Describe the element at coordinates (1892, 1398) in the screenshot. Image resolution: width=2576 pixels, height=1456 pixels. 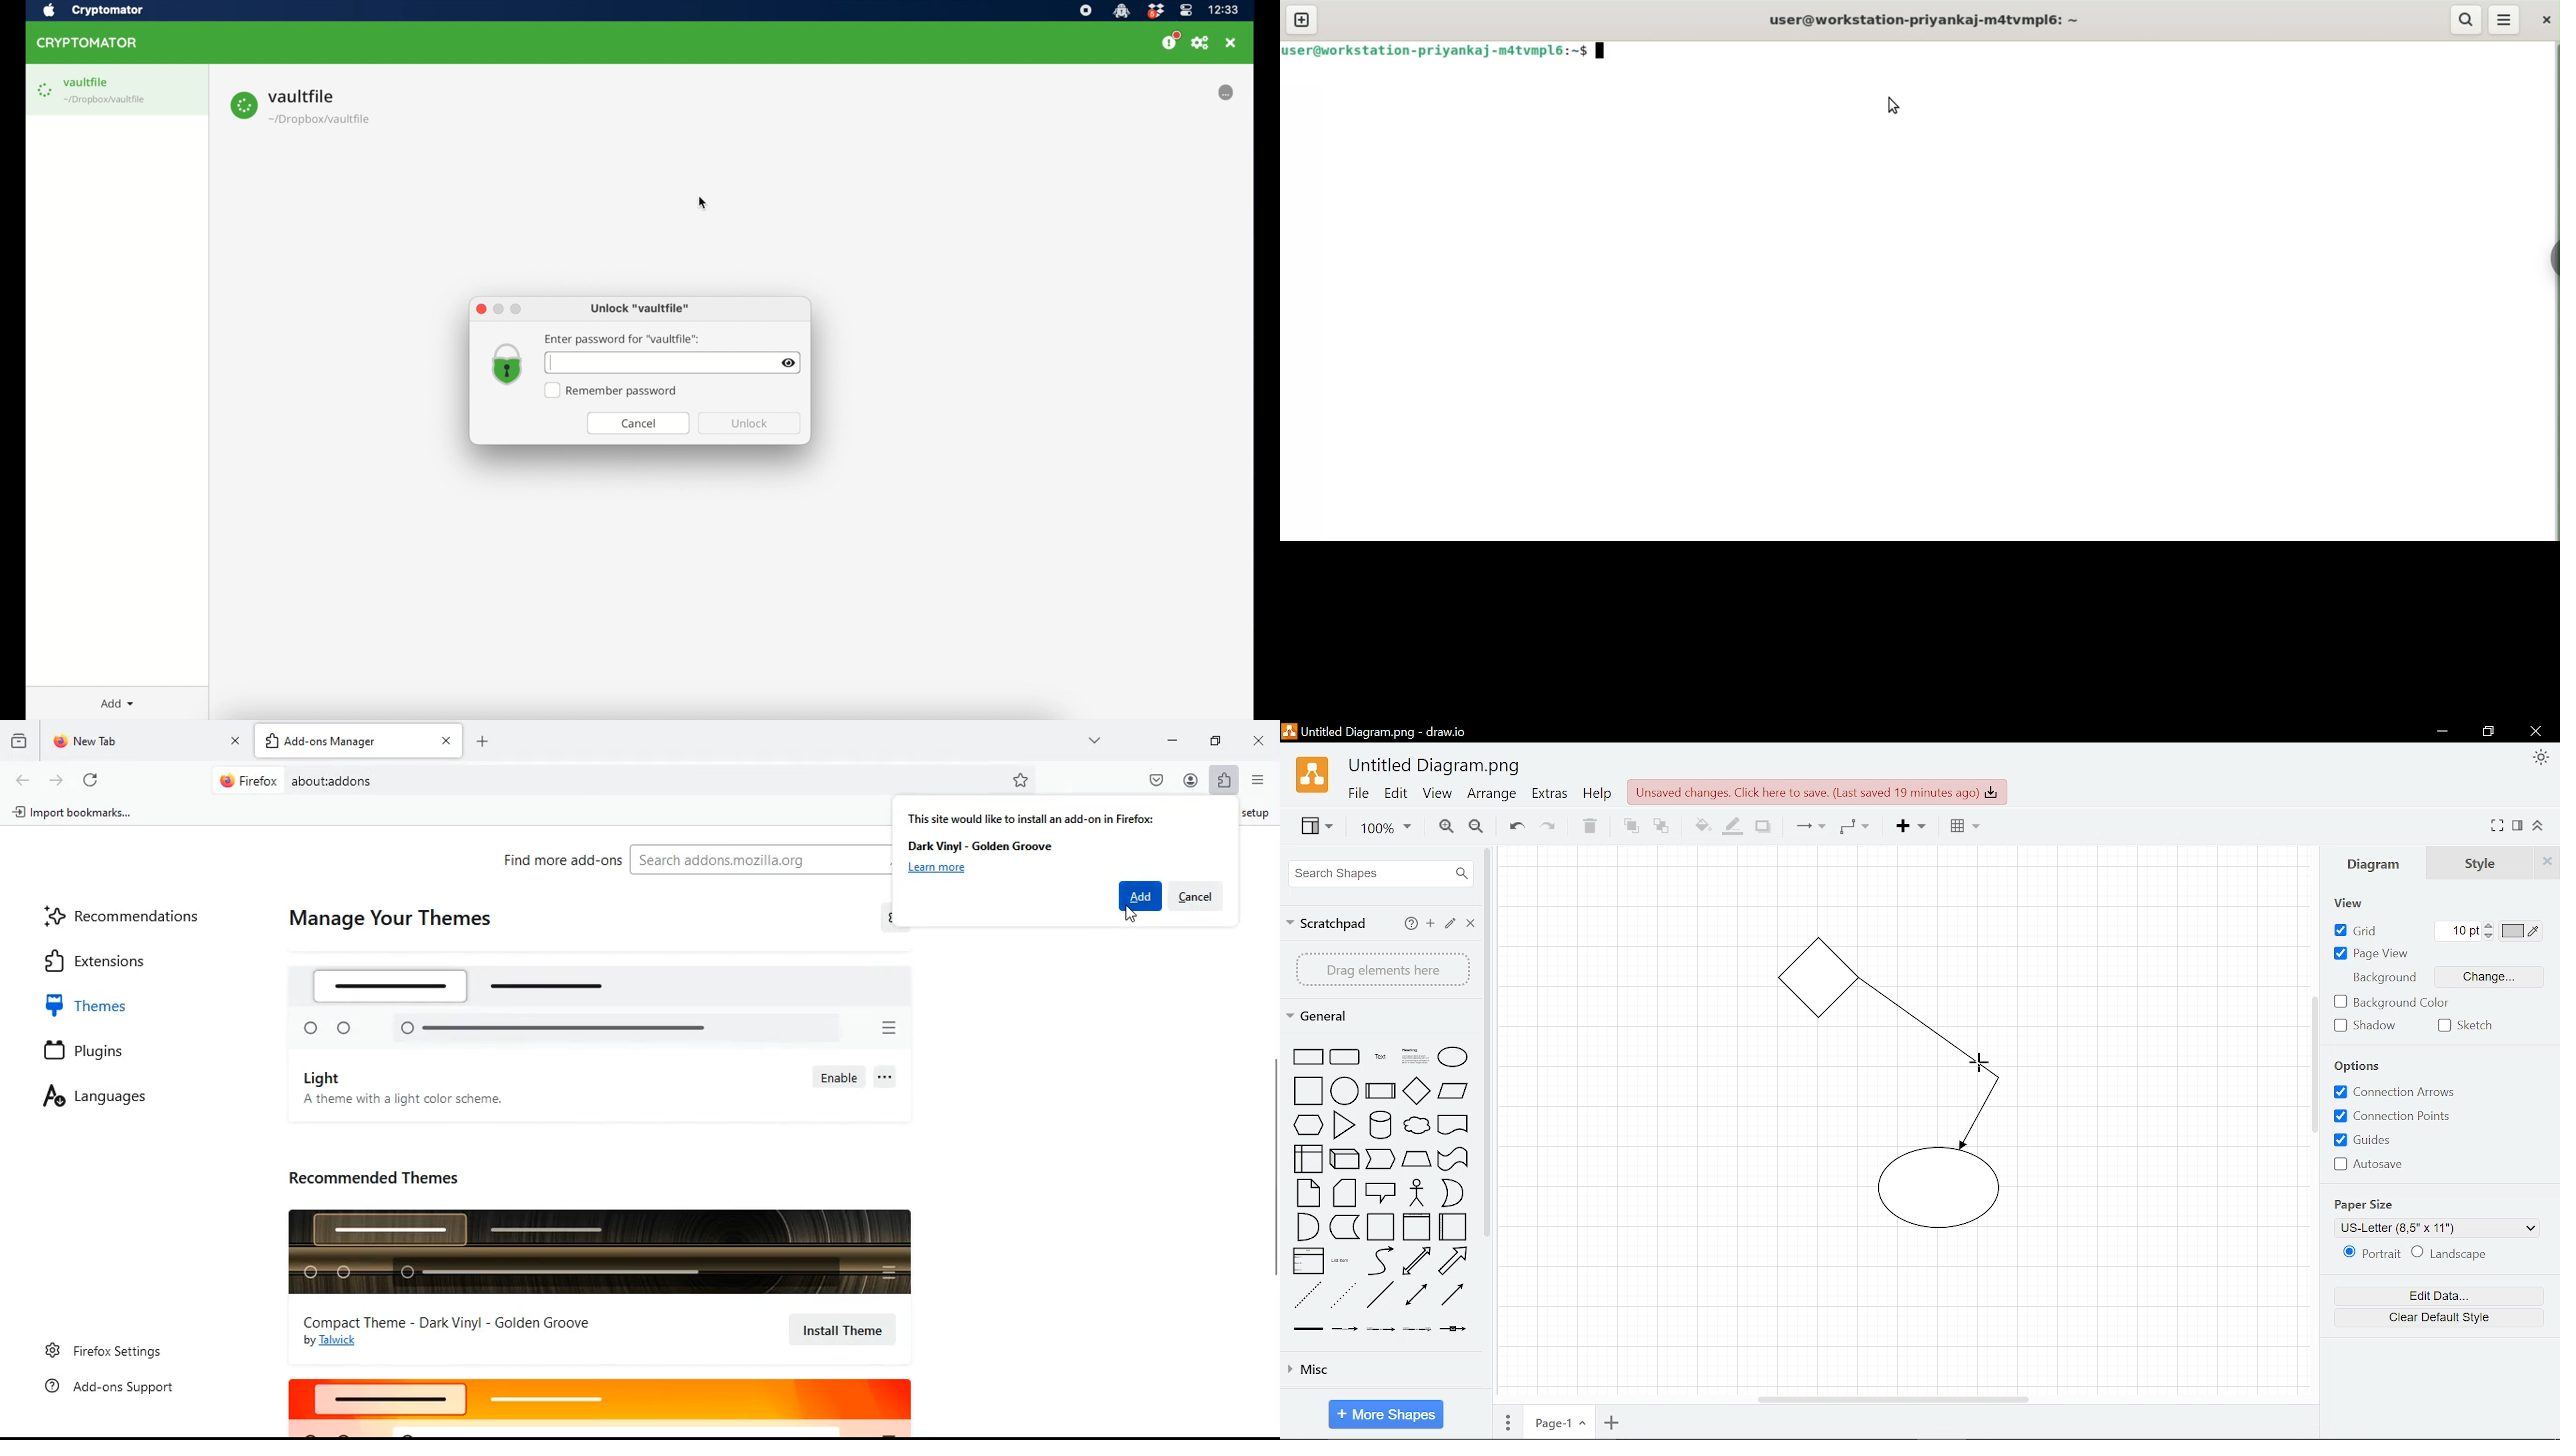
I see `horizontal scrolling bar` at that location.